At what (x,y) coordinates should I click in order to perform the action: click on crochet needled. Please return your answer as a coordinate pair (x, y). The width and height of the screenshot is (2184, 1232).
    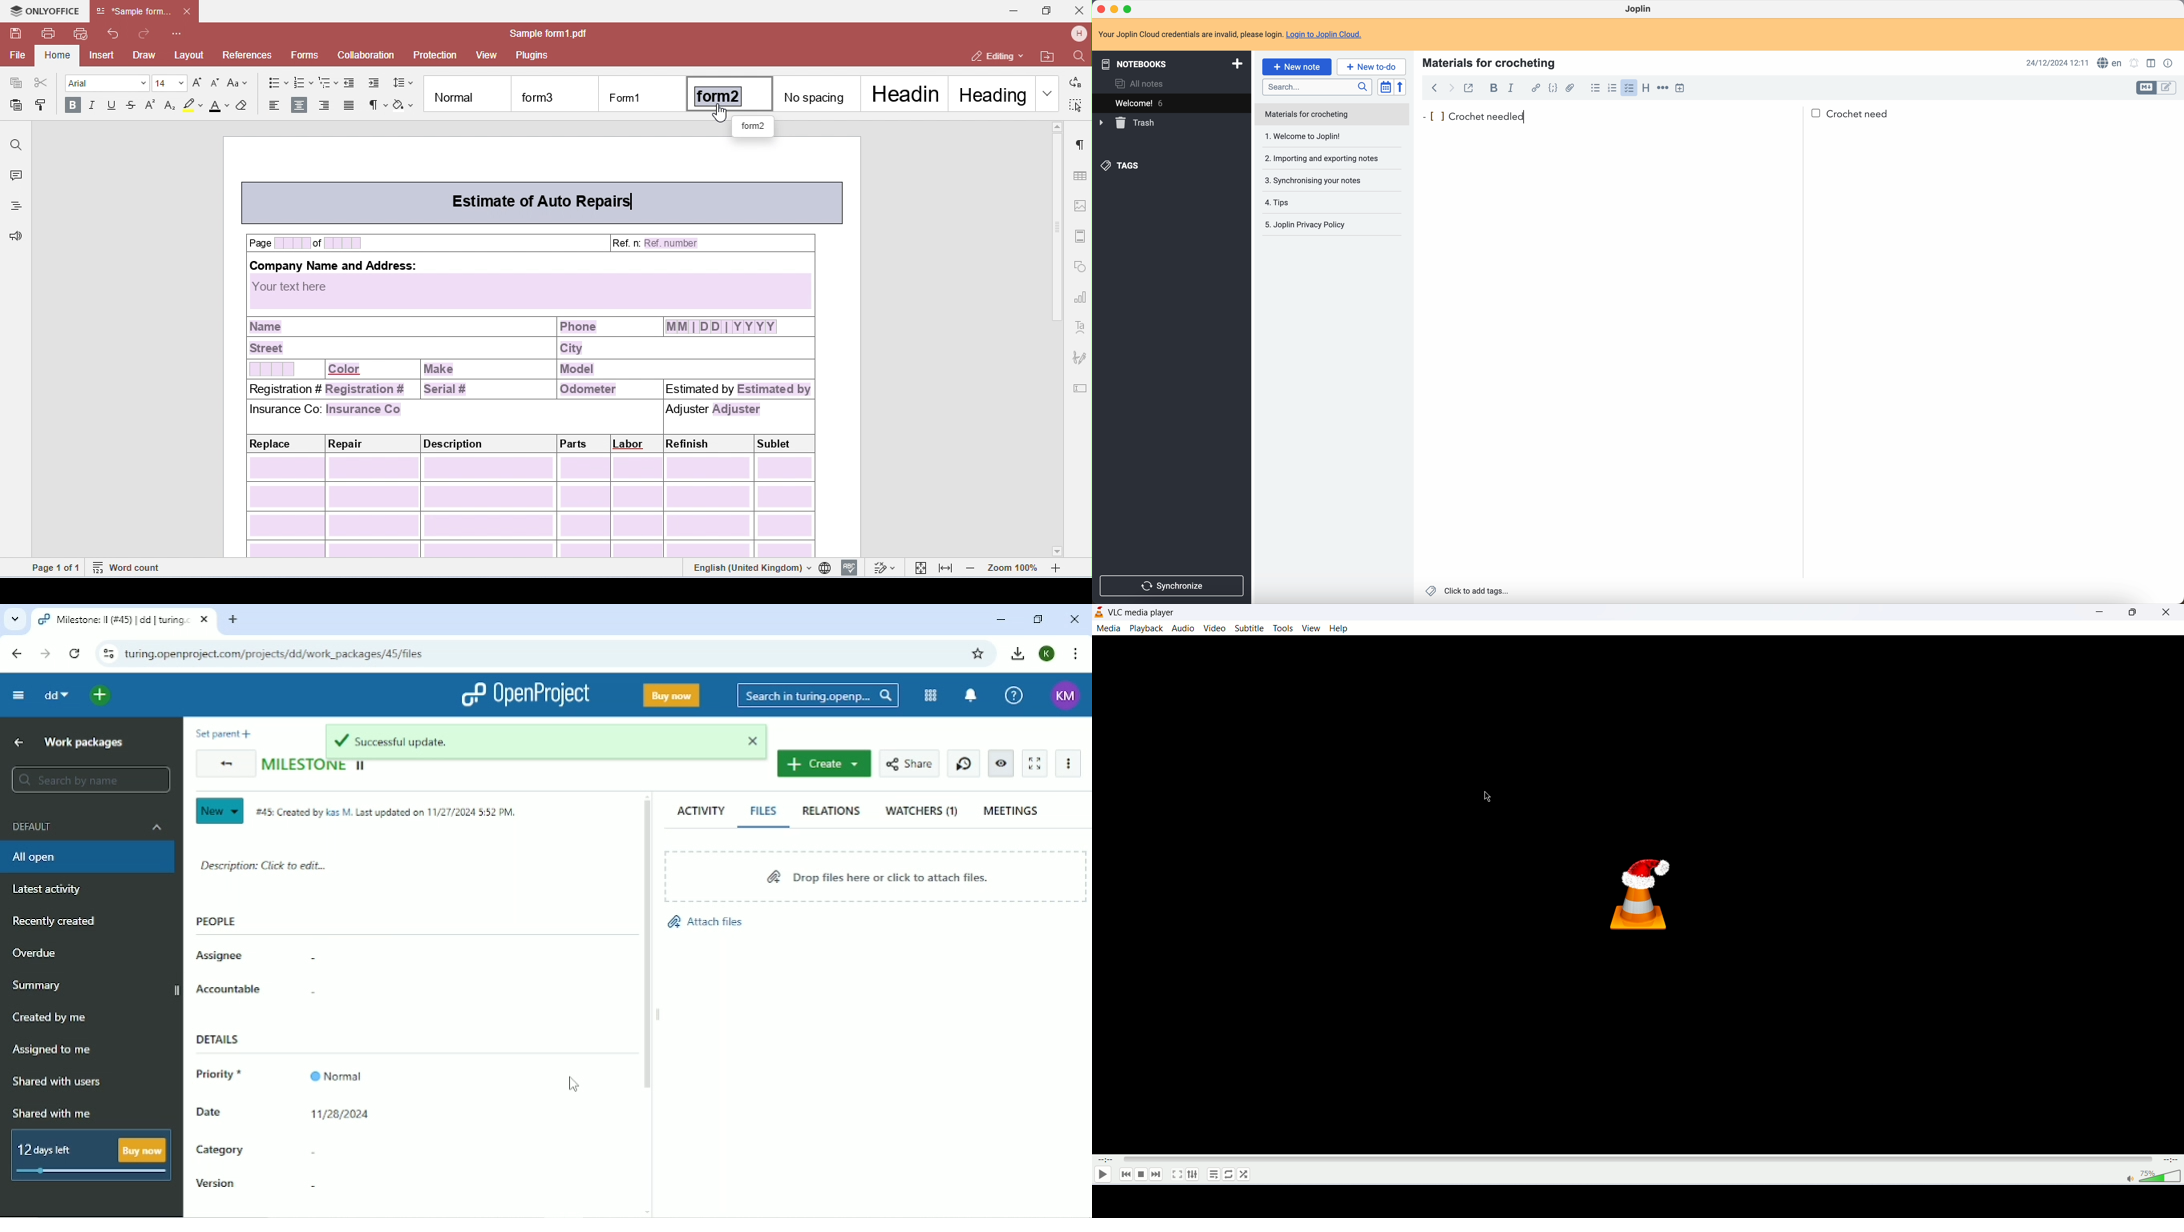
    Looking at the image, I should click on (1655, 115).